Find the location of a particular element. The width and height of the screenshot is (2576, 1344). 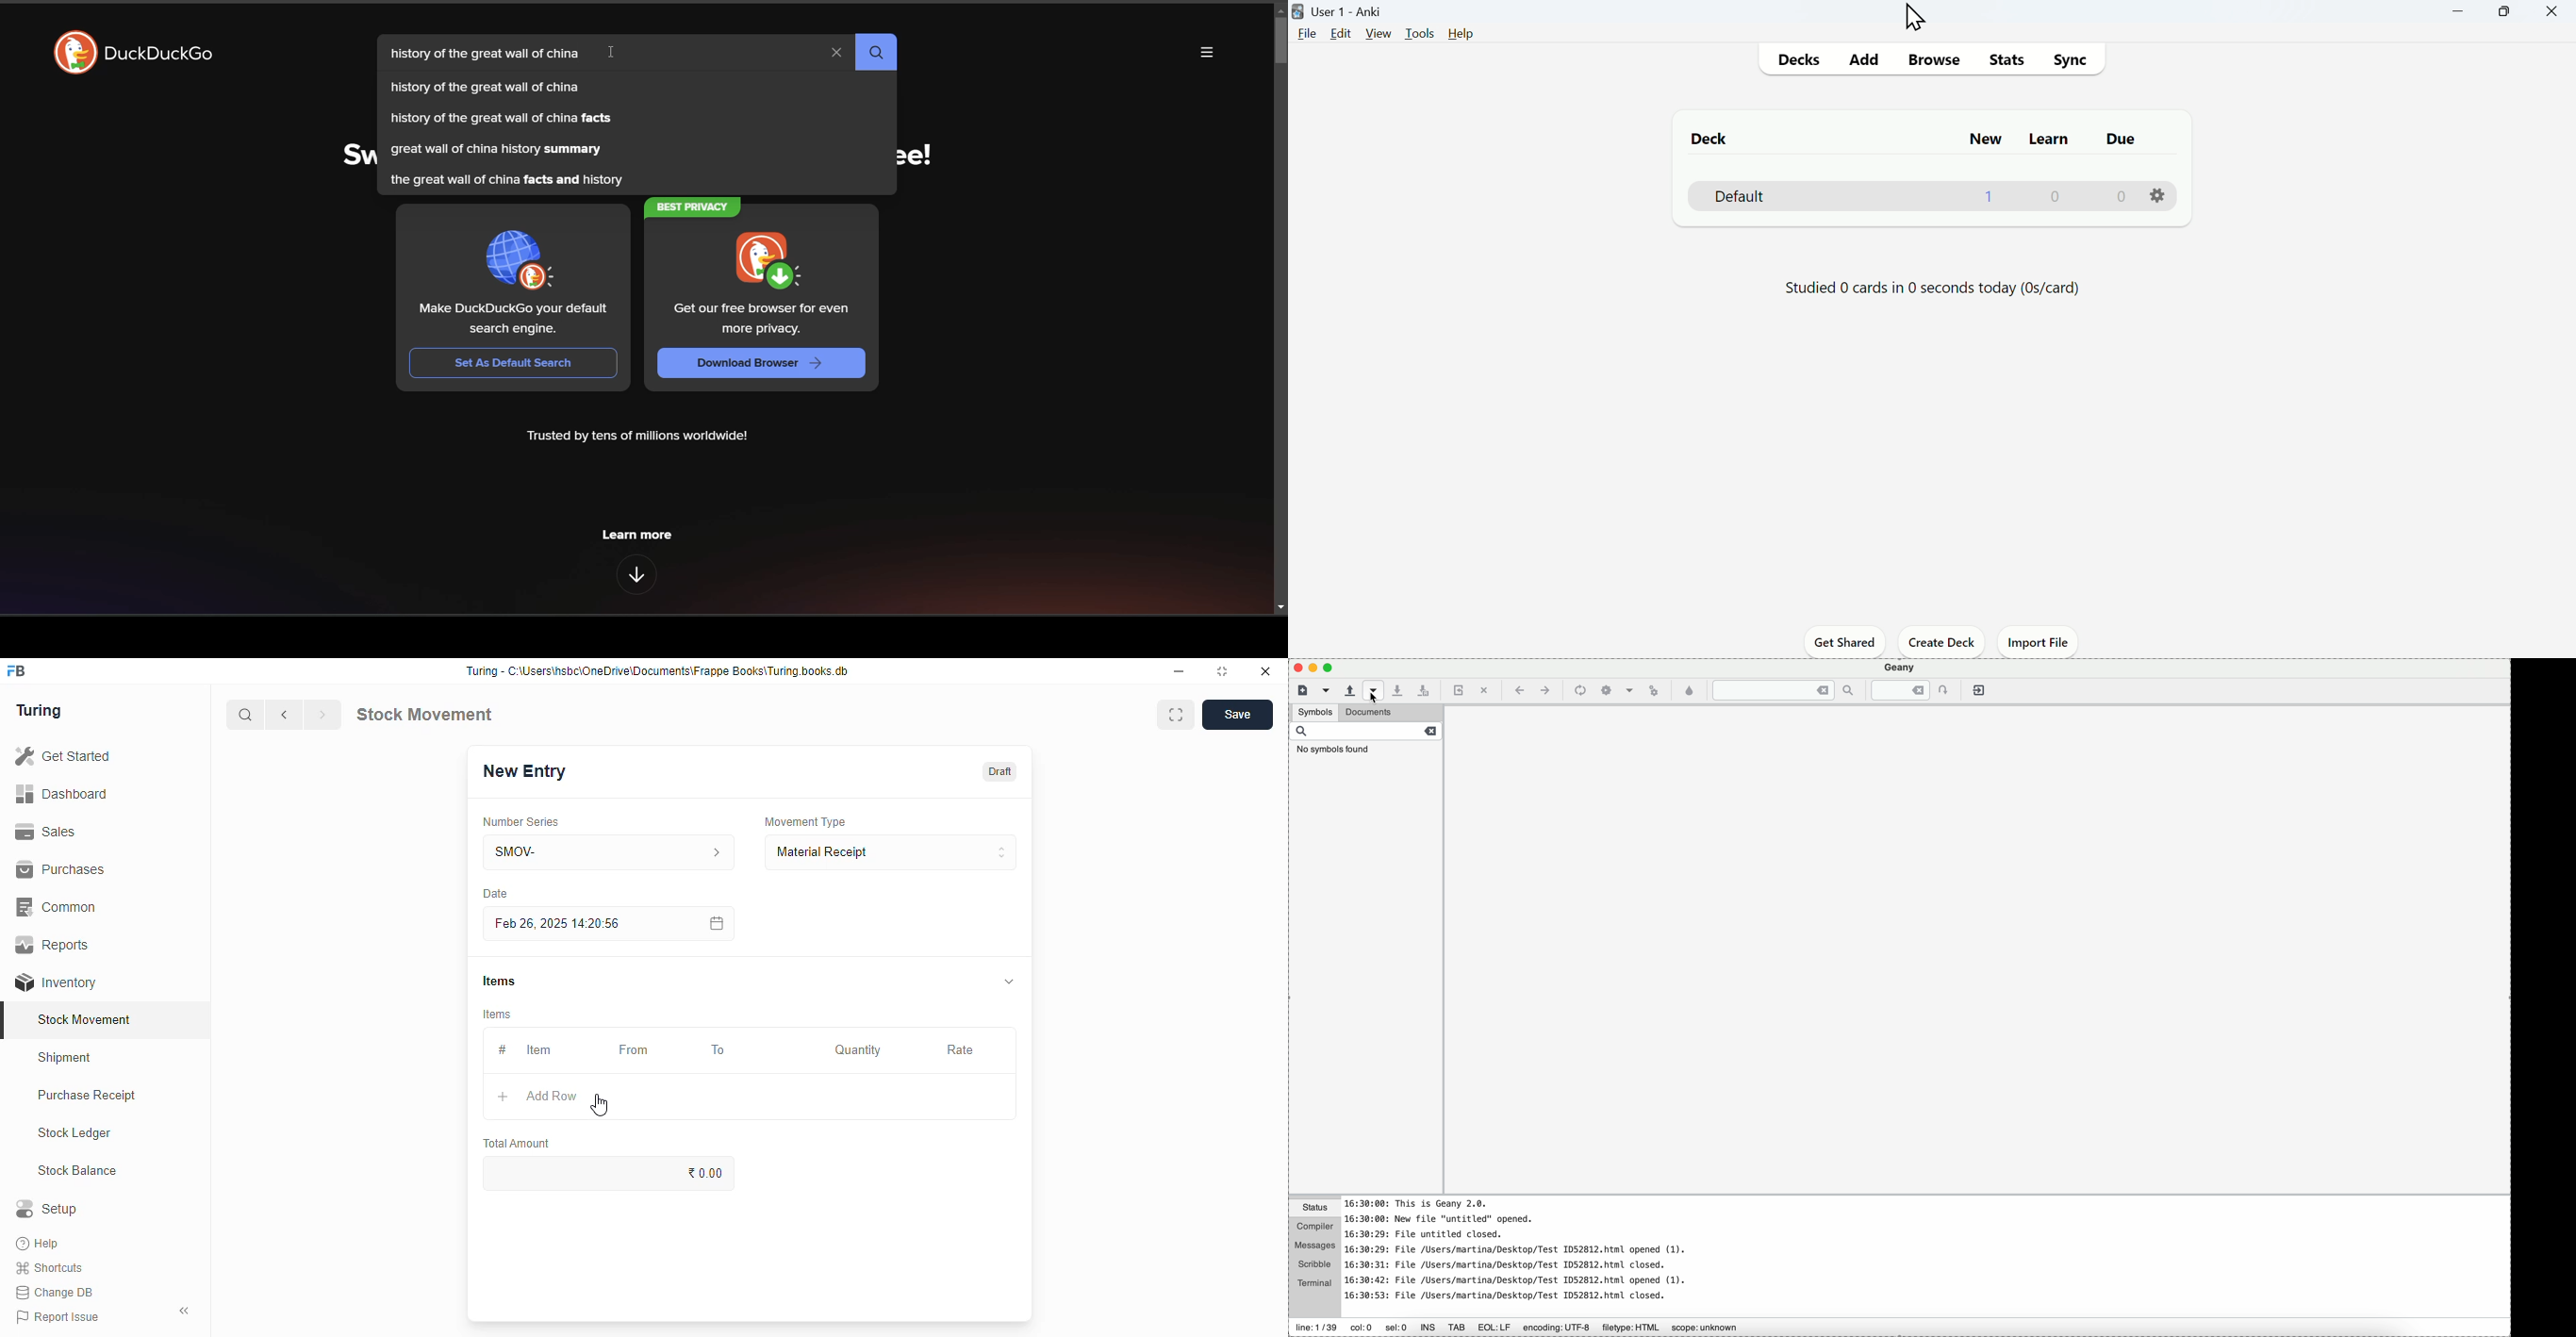

feb 26, 2025 14:20:56 is located at coordinates (561, 924).